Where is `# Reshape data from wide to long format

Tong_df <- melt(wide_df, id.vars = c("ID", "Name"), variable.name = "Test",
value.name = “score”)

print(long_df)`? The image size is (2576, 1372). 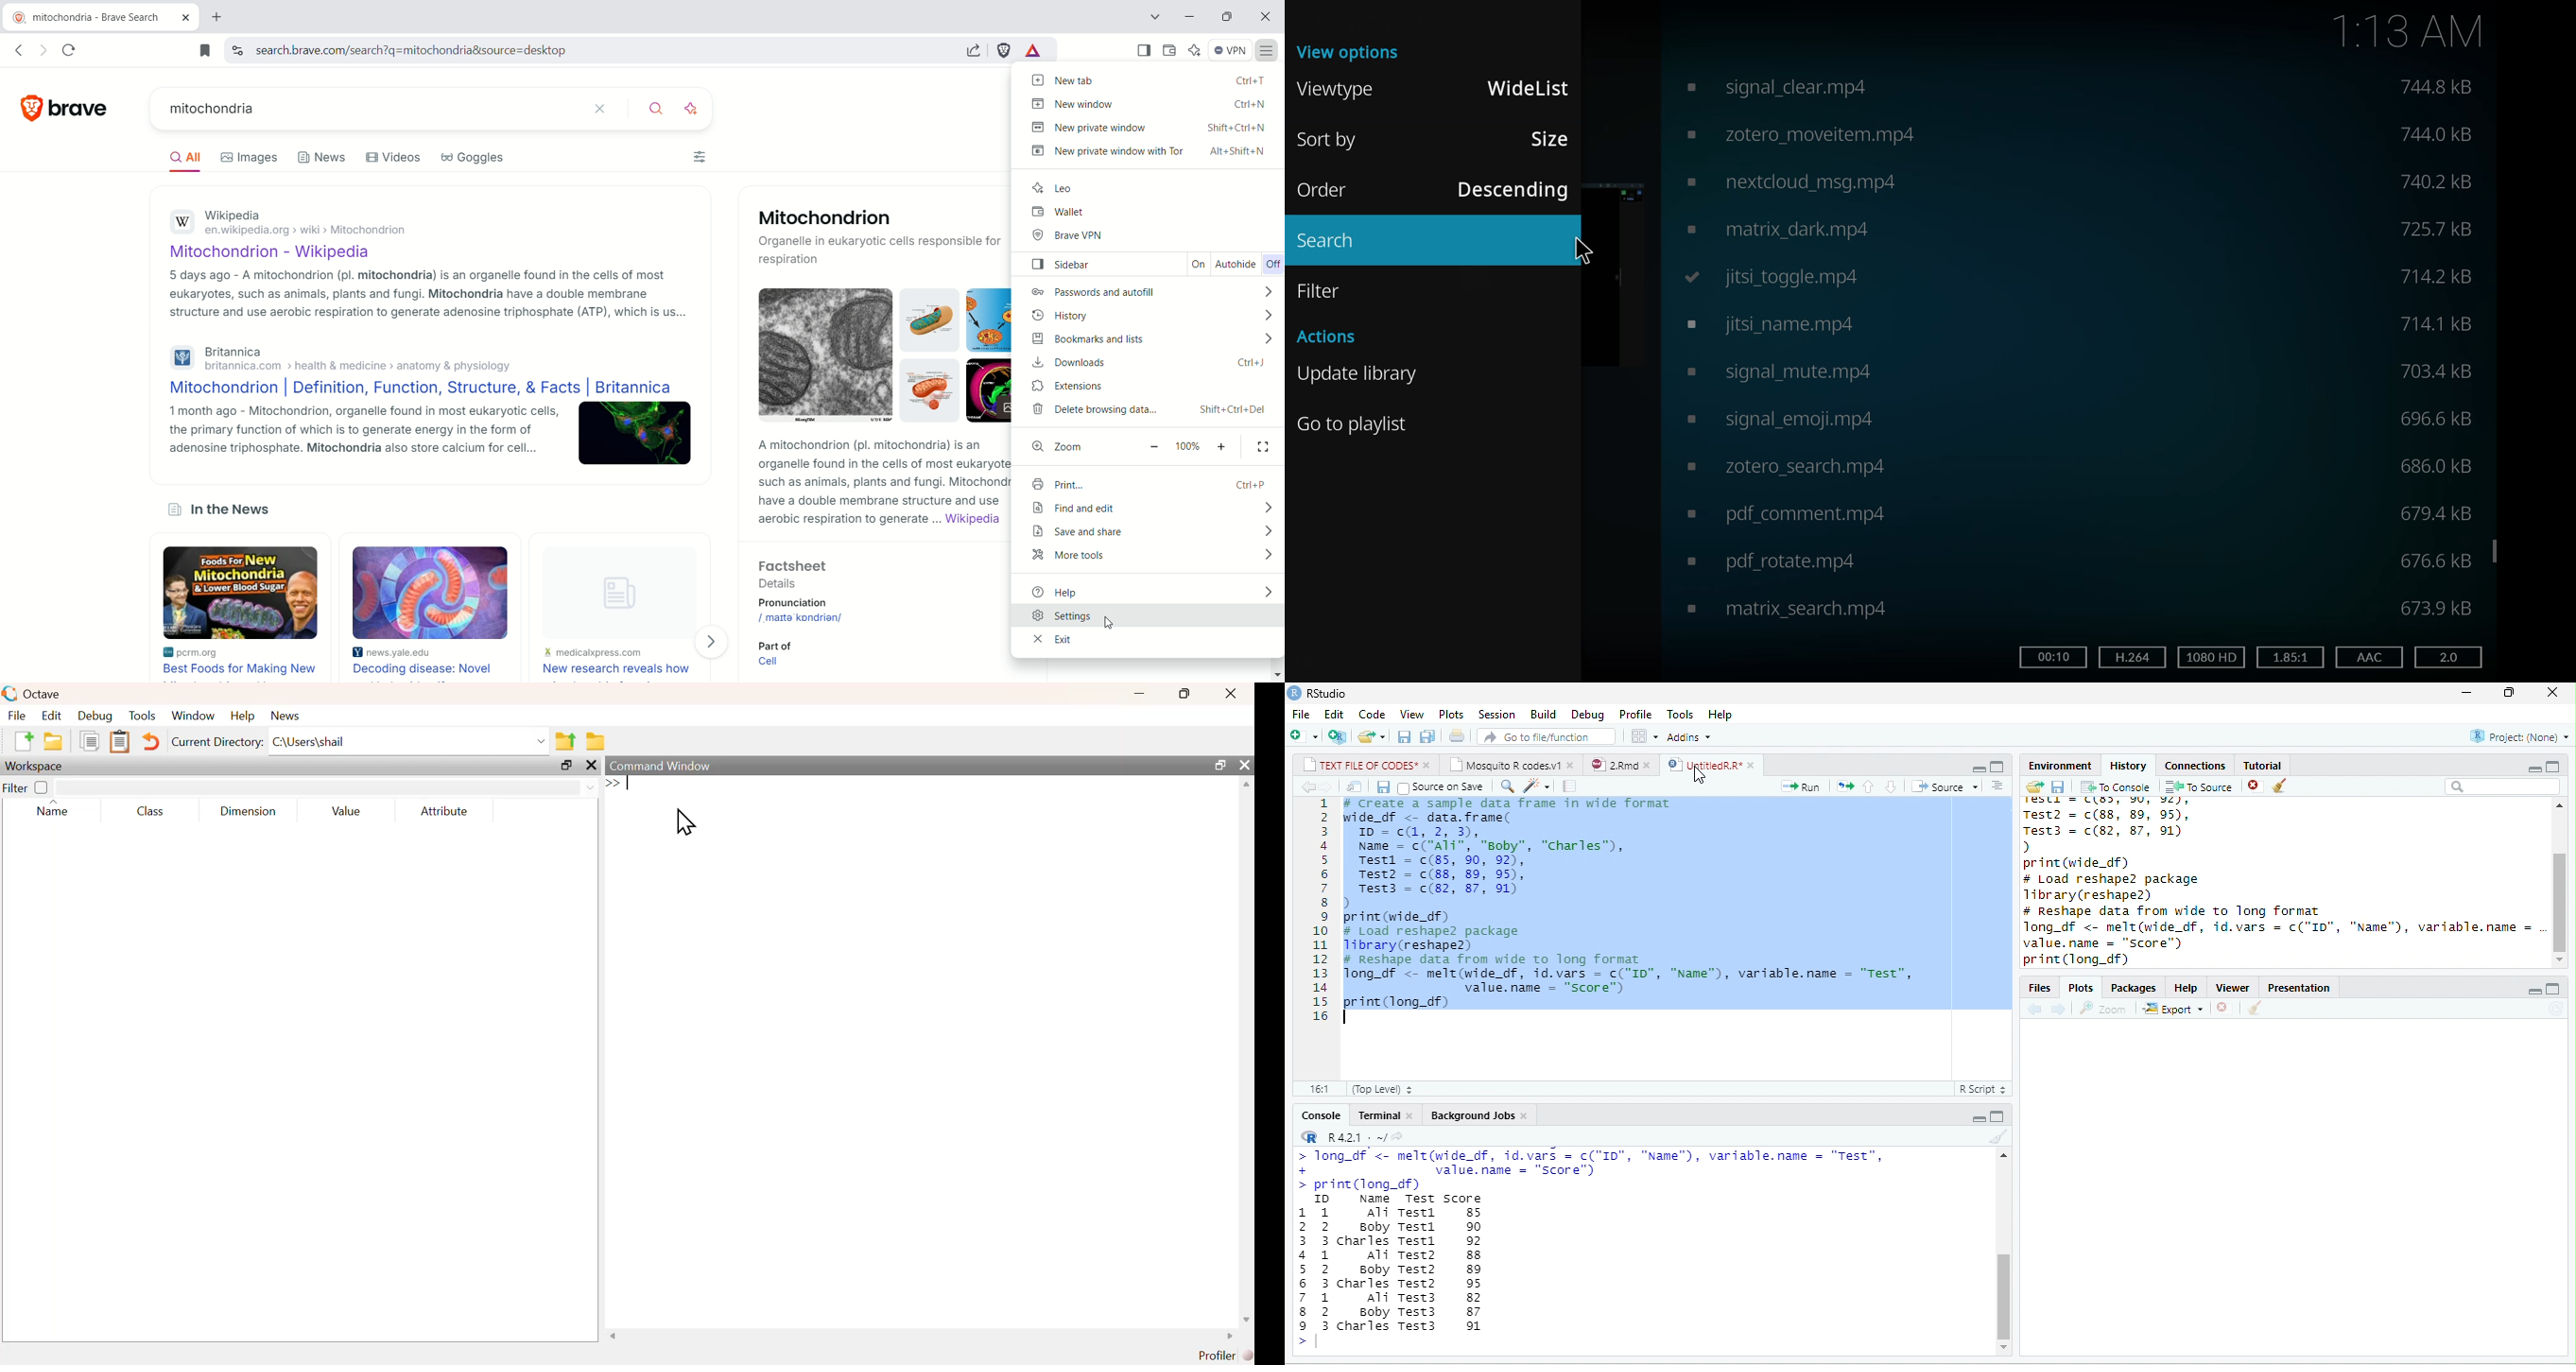
# Reshape data from wide to long format

Tong_df <- melt(wide_df, id.vars = c("ID", "Name"), variable.name = "Test",
value.name = “score”)

print(long_df) is located at coordinates (1640, 981).